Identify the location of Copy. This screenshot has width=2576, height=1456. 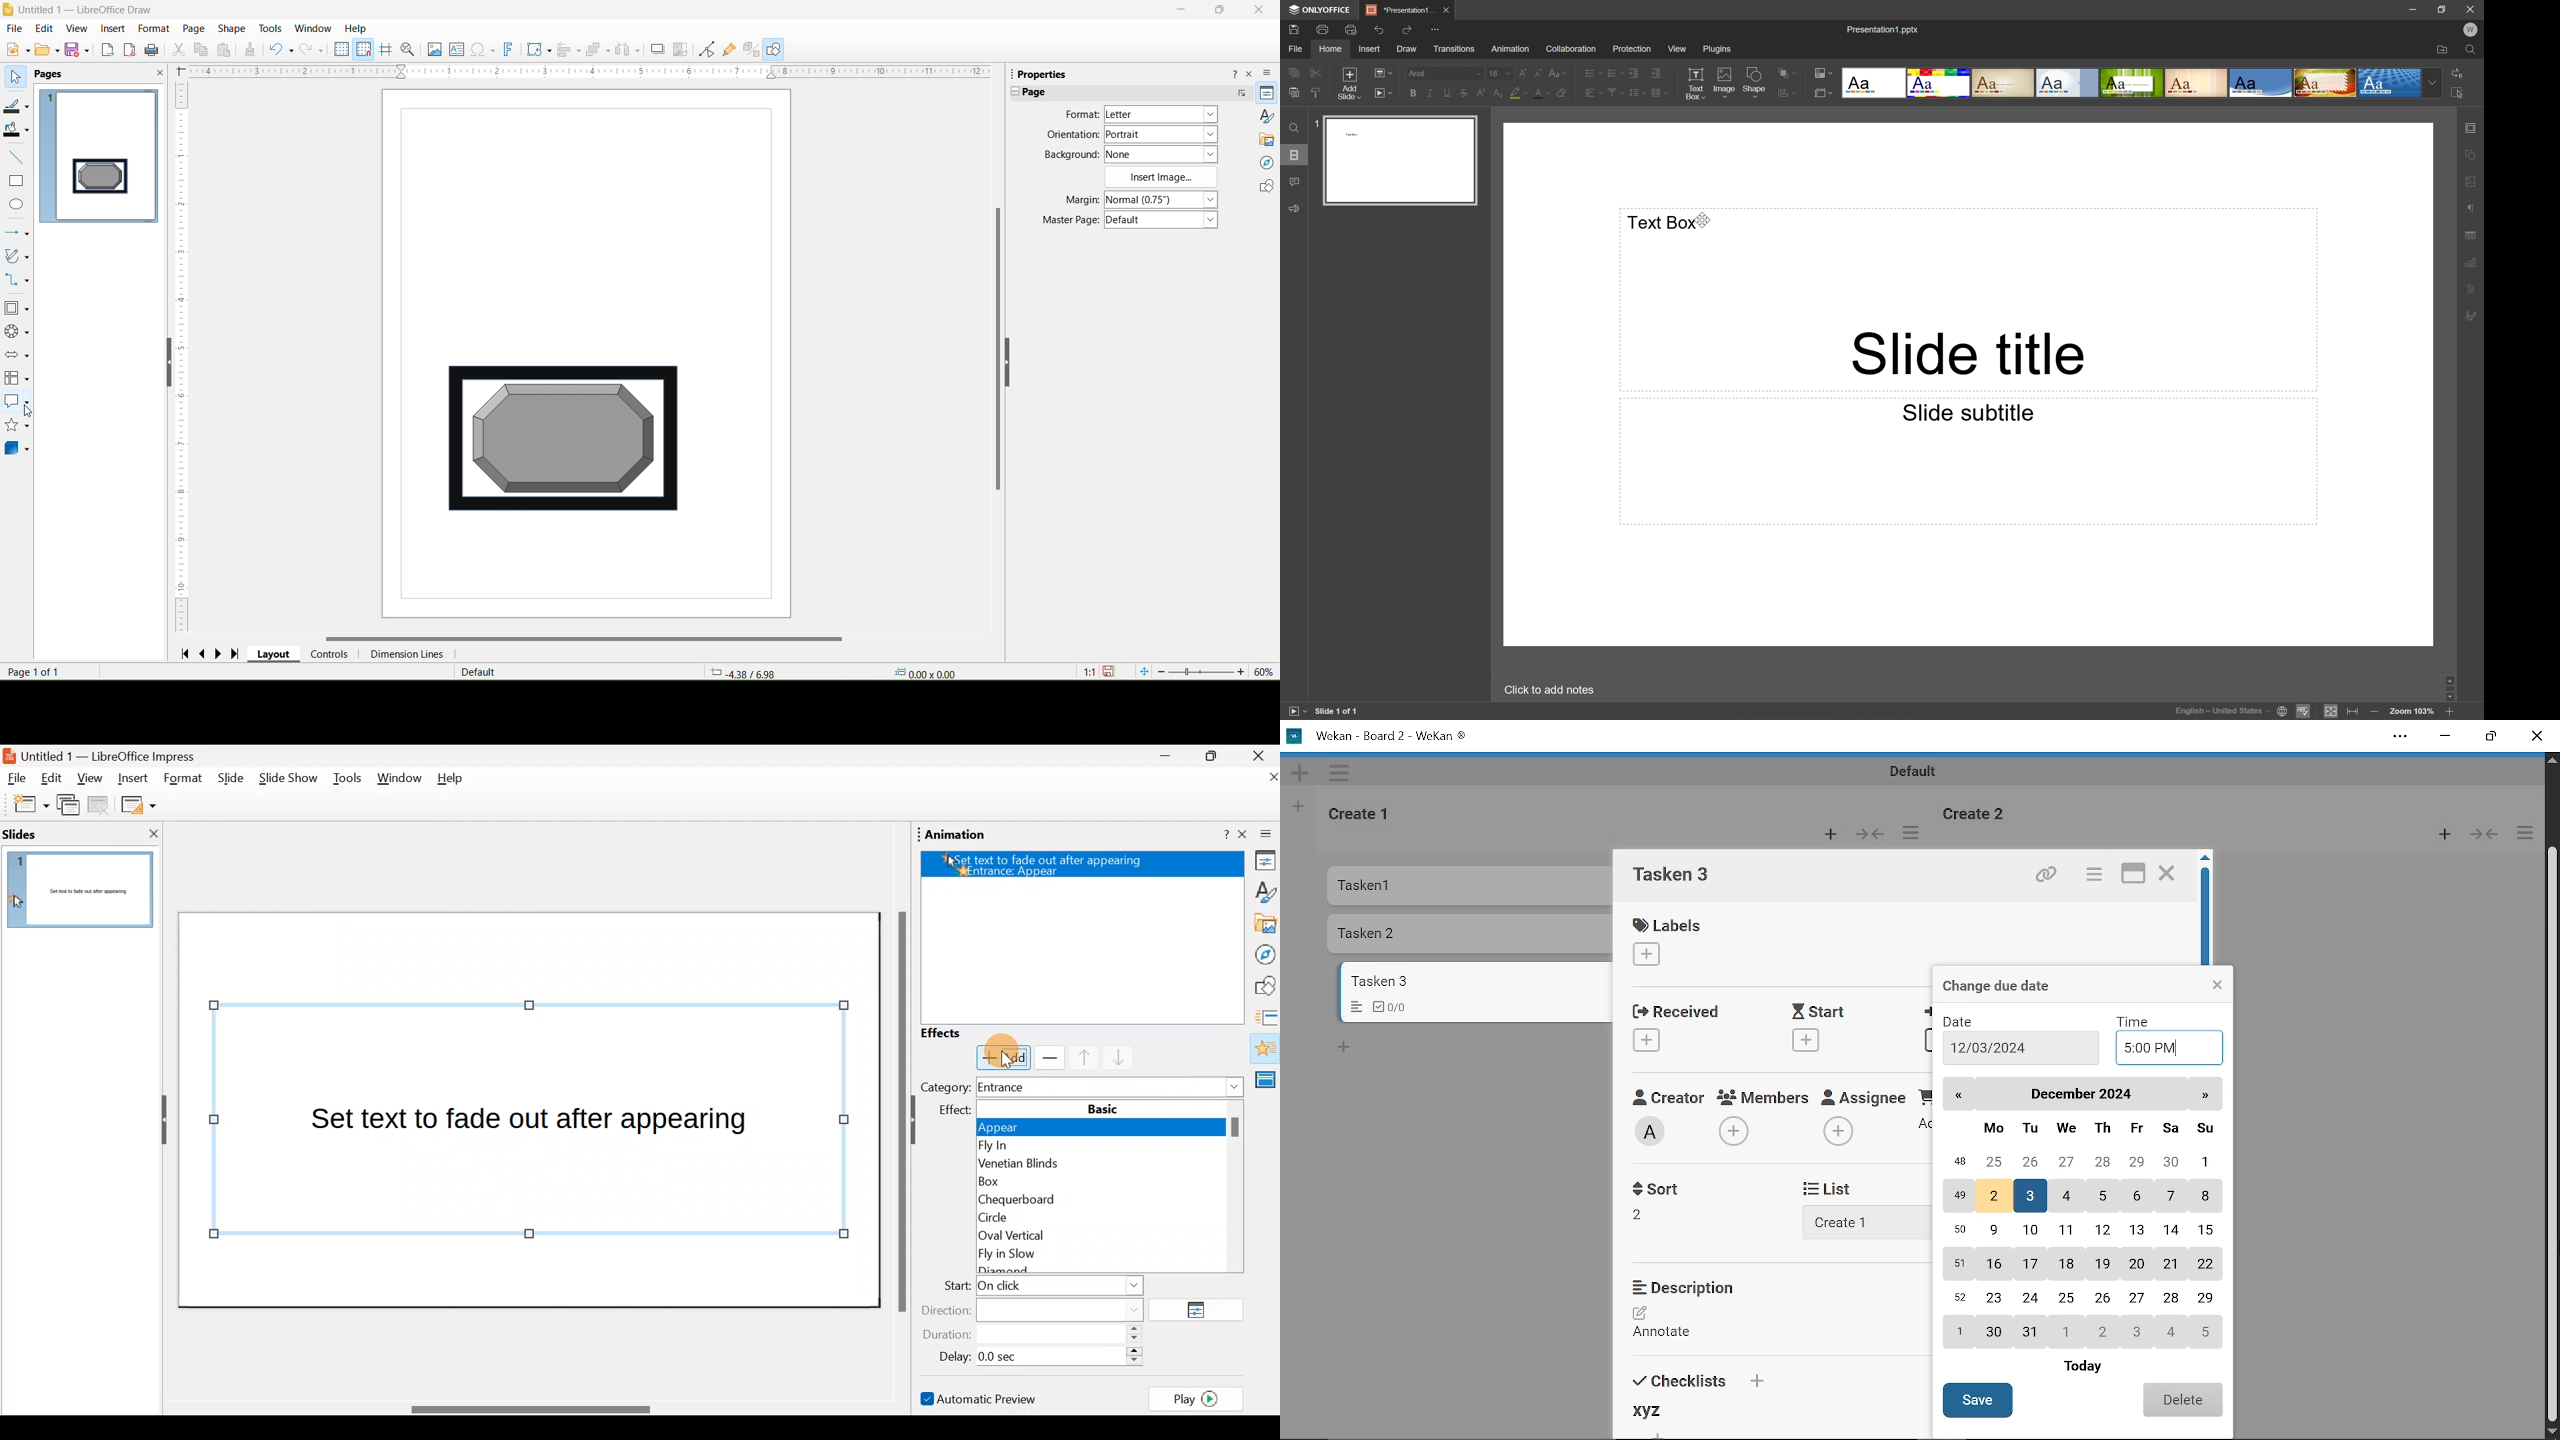
(201, 49).